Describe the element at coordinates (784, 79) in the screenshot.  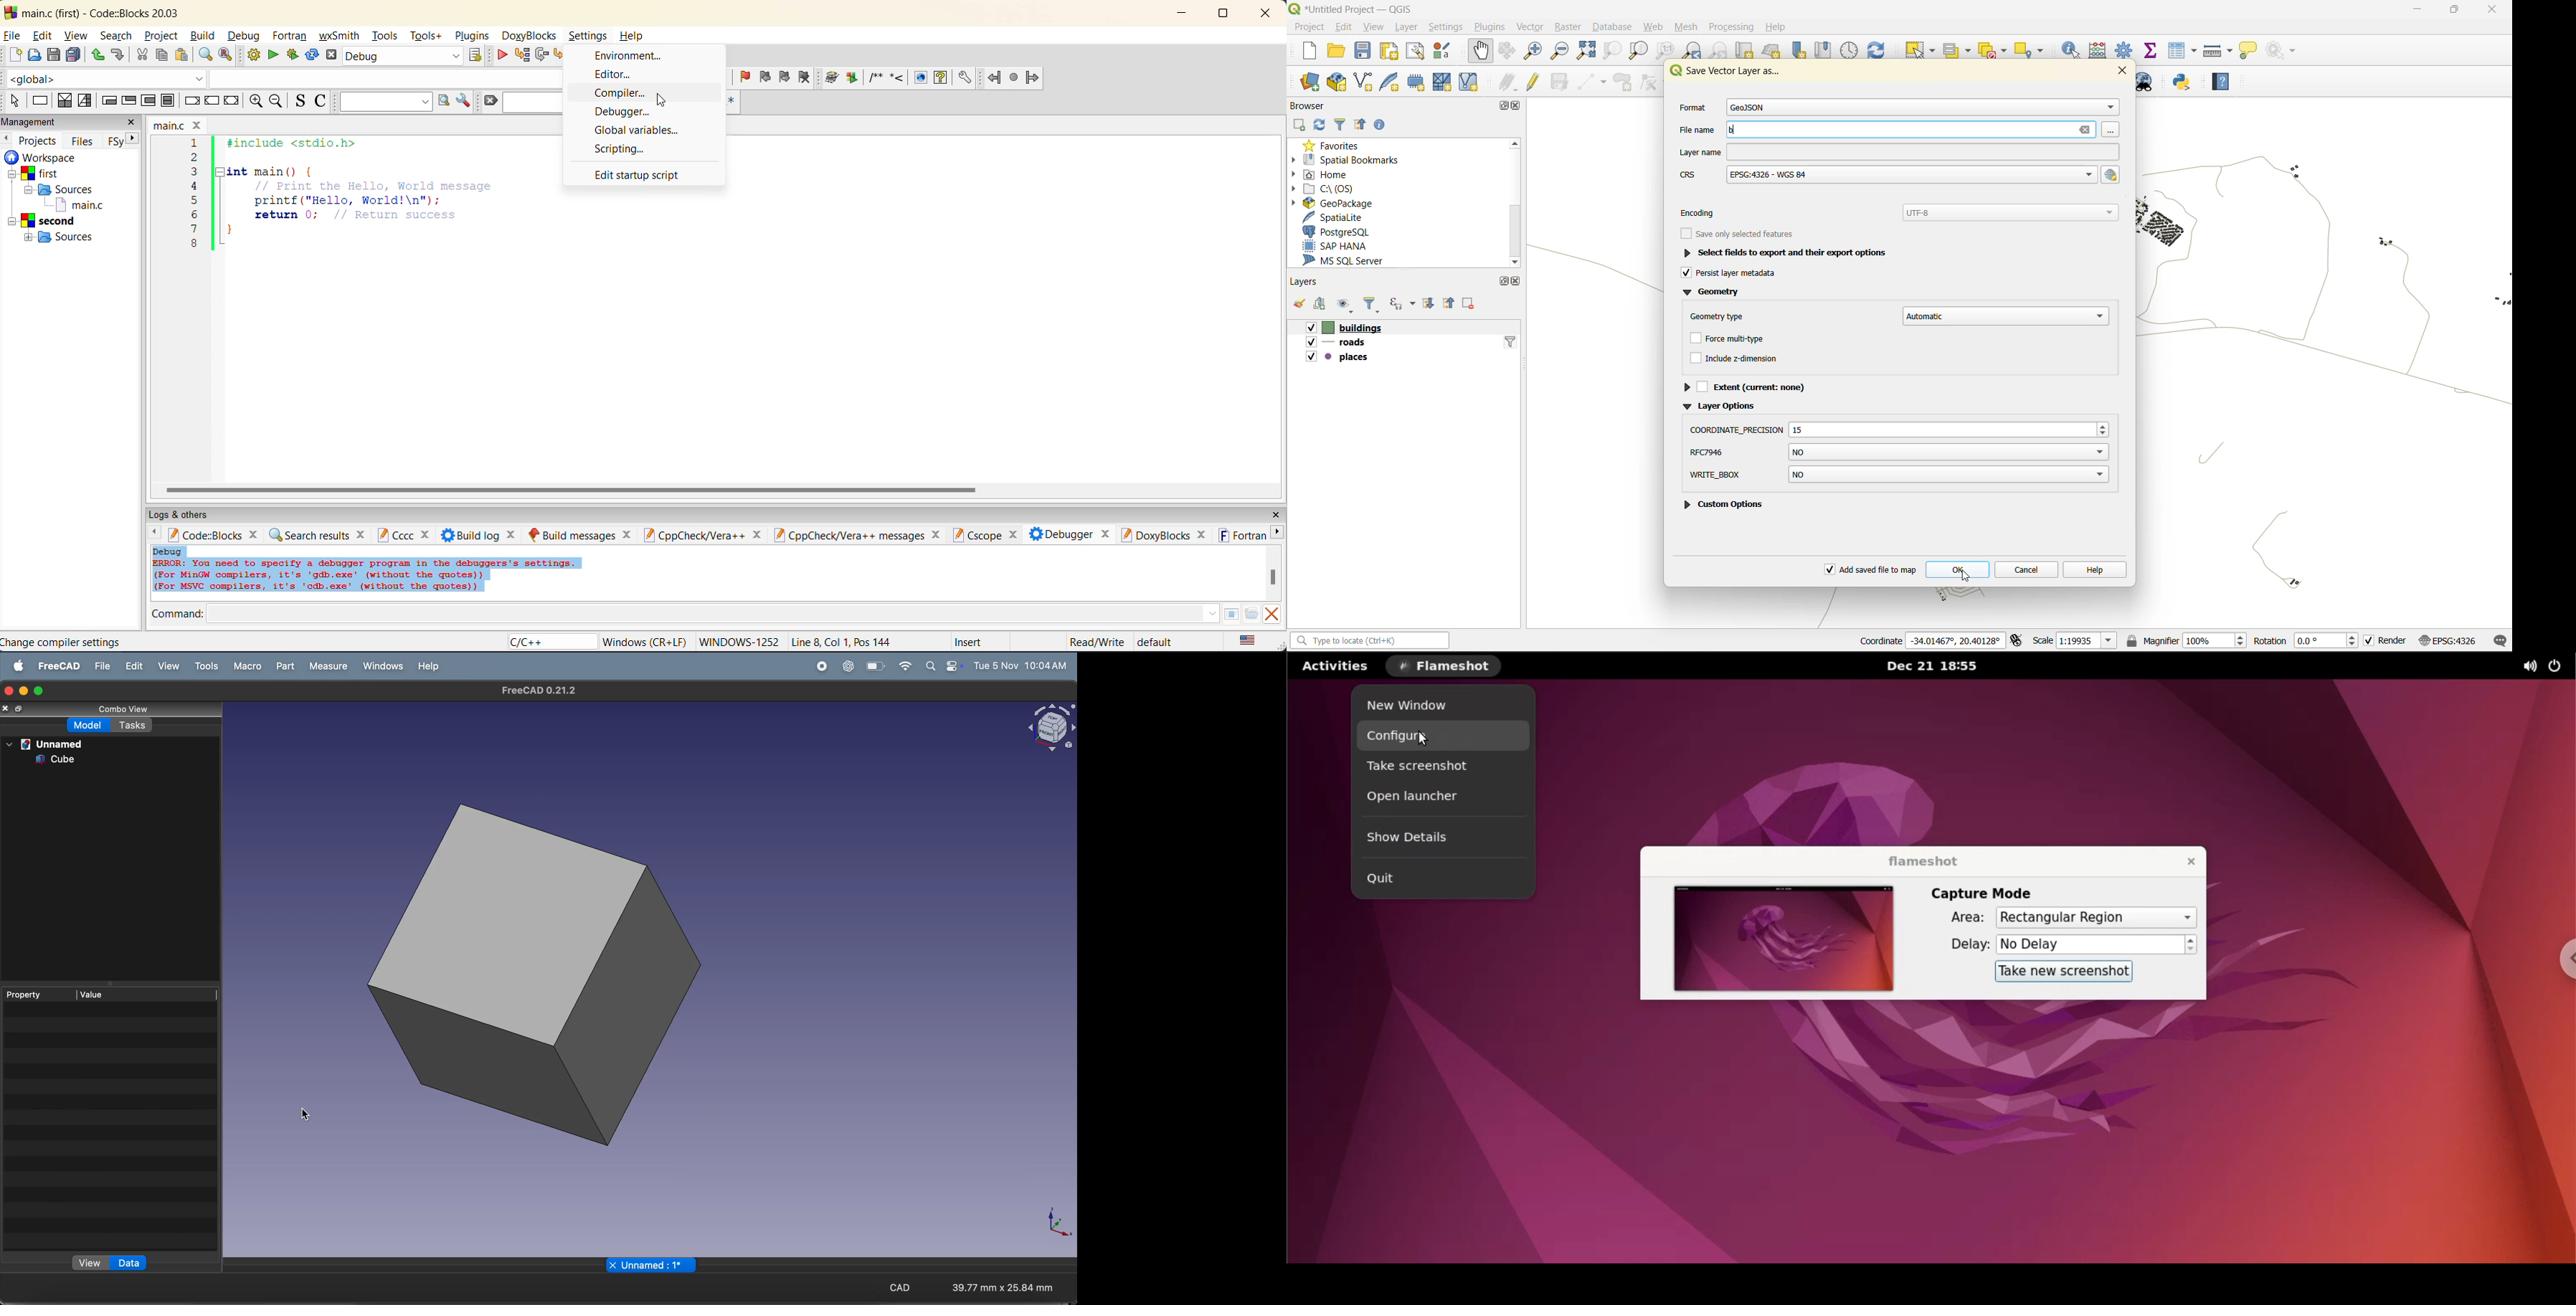
I see `next bookmark` at that location.